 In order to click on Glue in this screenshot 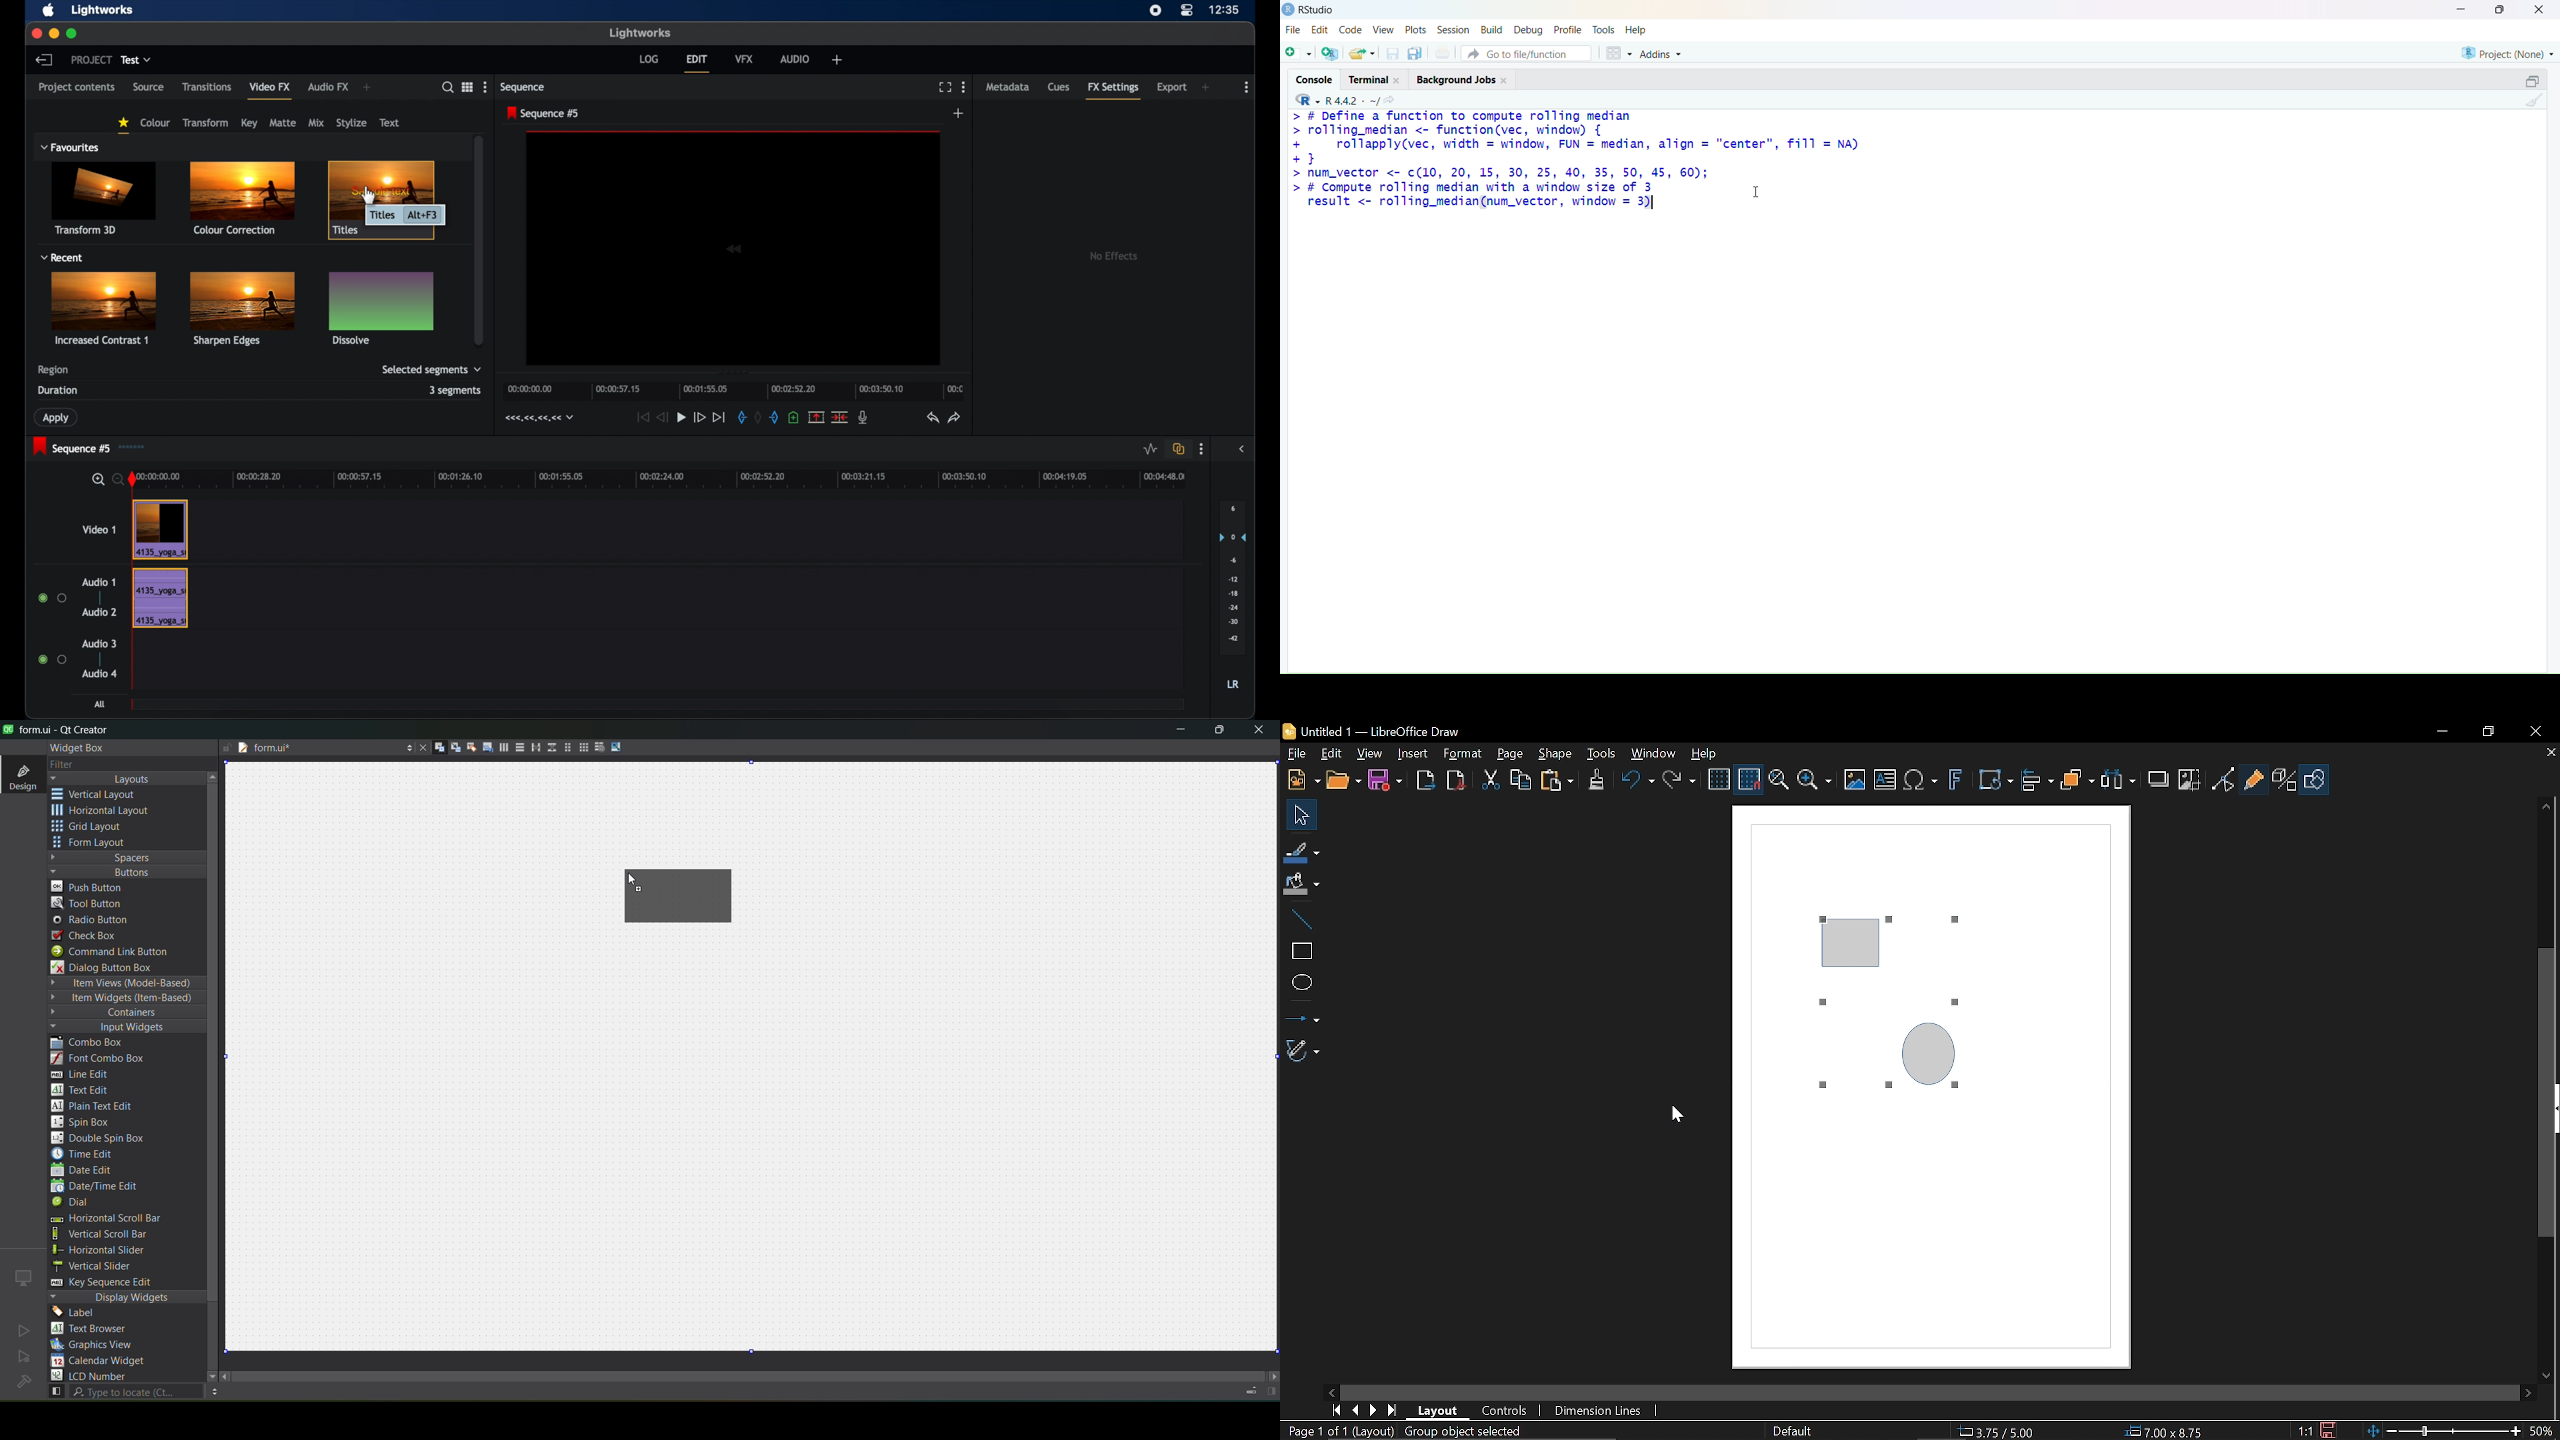, I will do `click(2254, 780)`.